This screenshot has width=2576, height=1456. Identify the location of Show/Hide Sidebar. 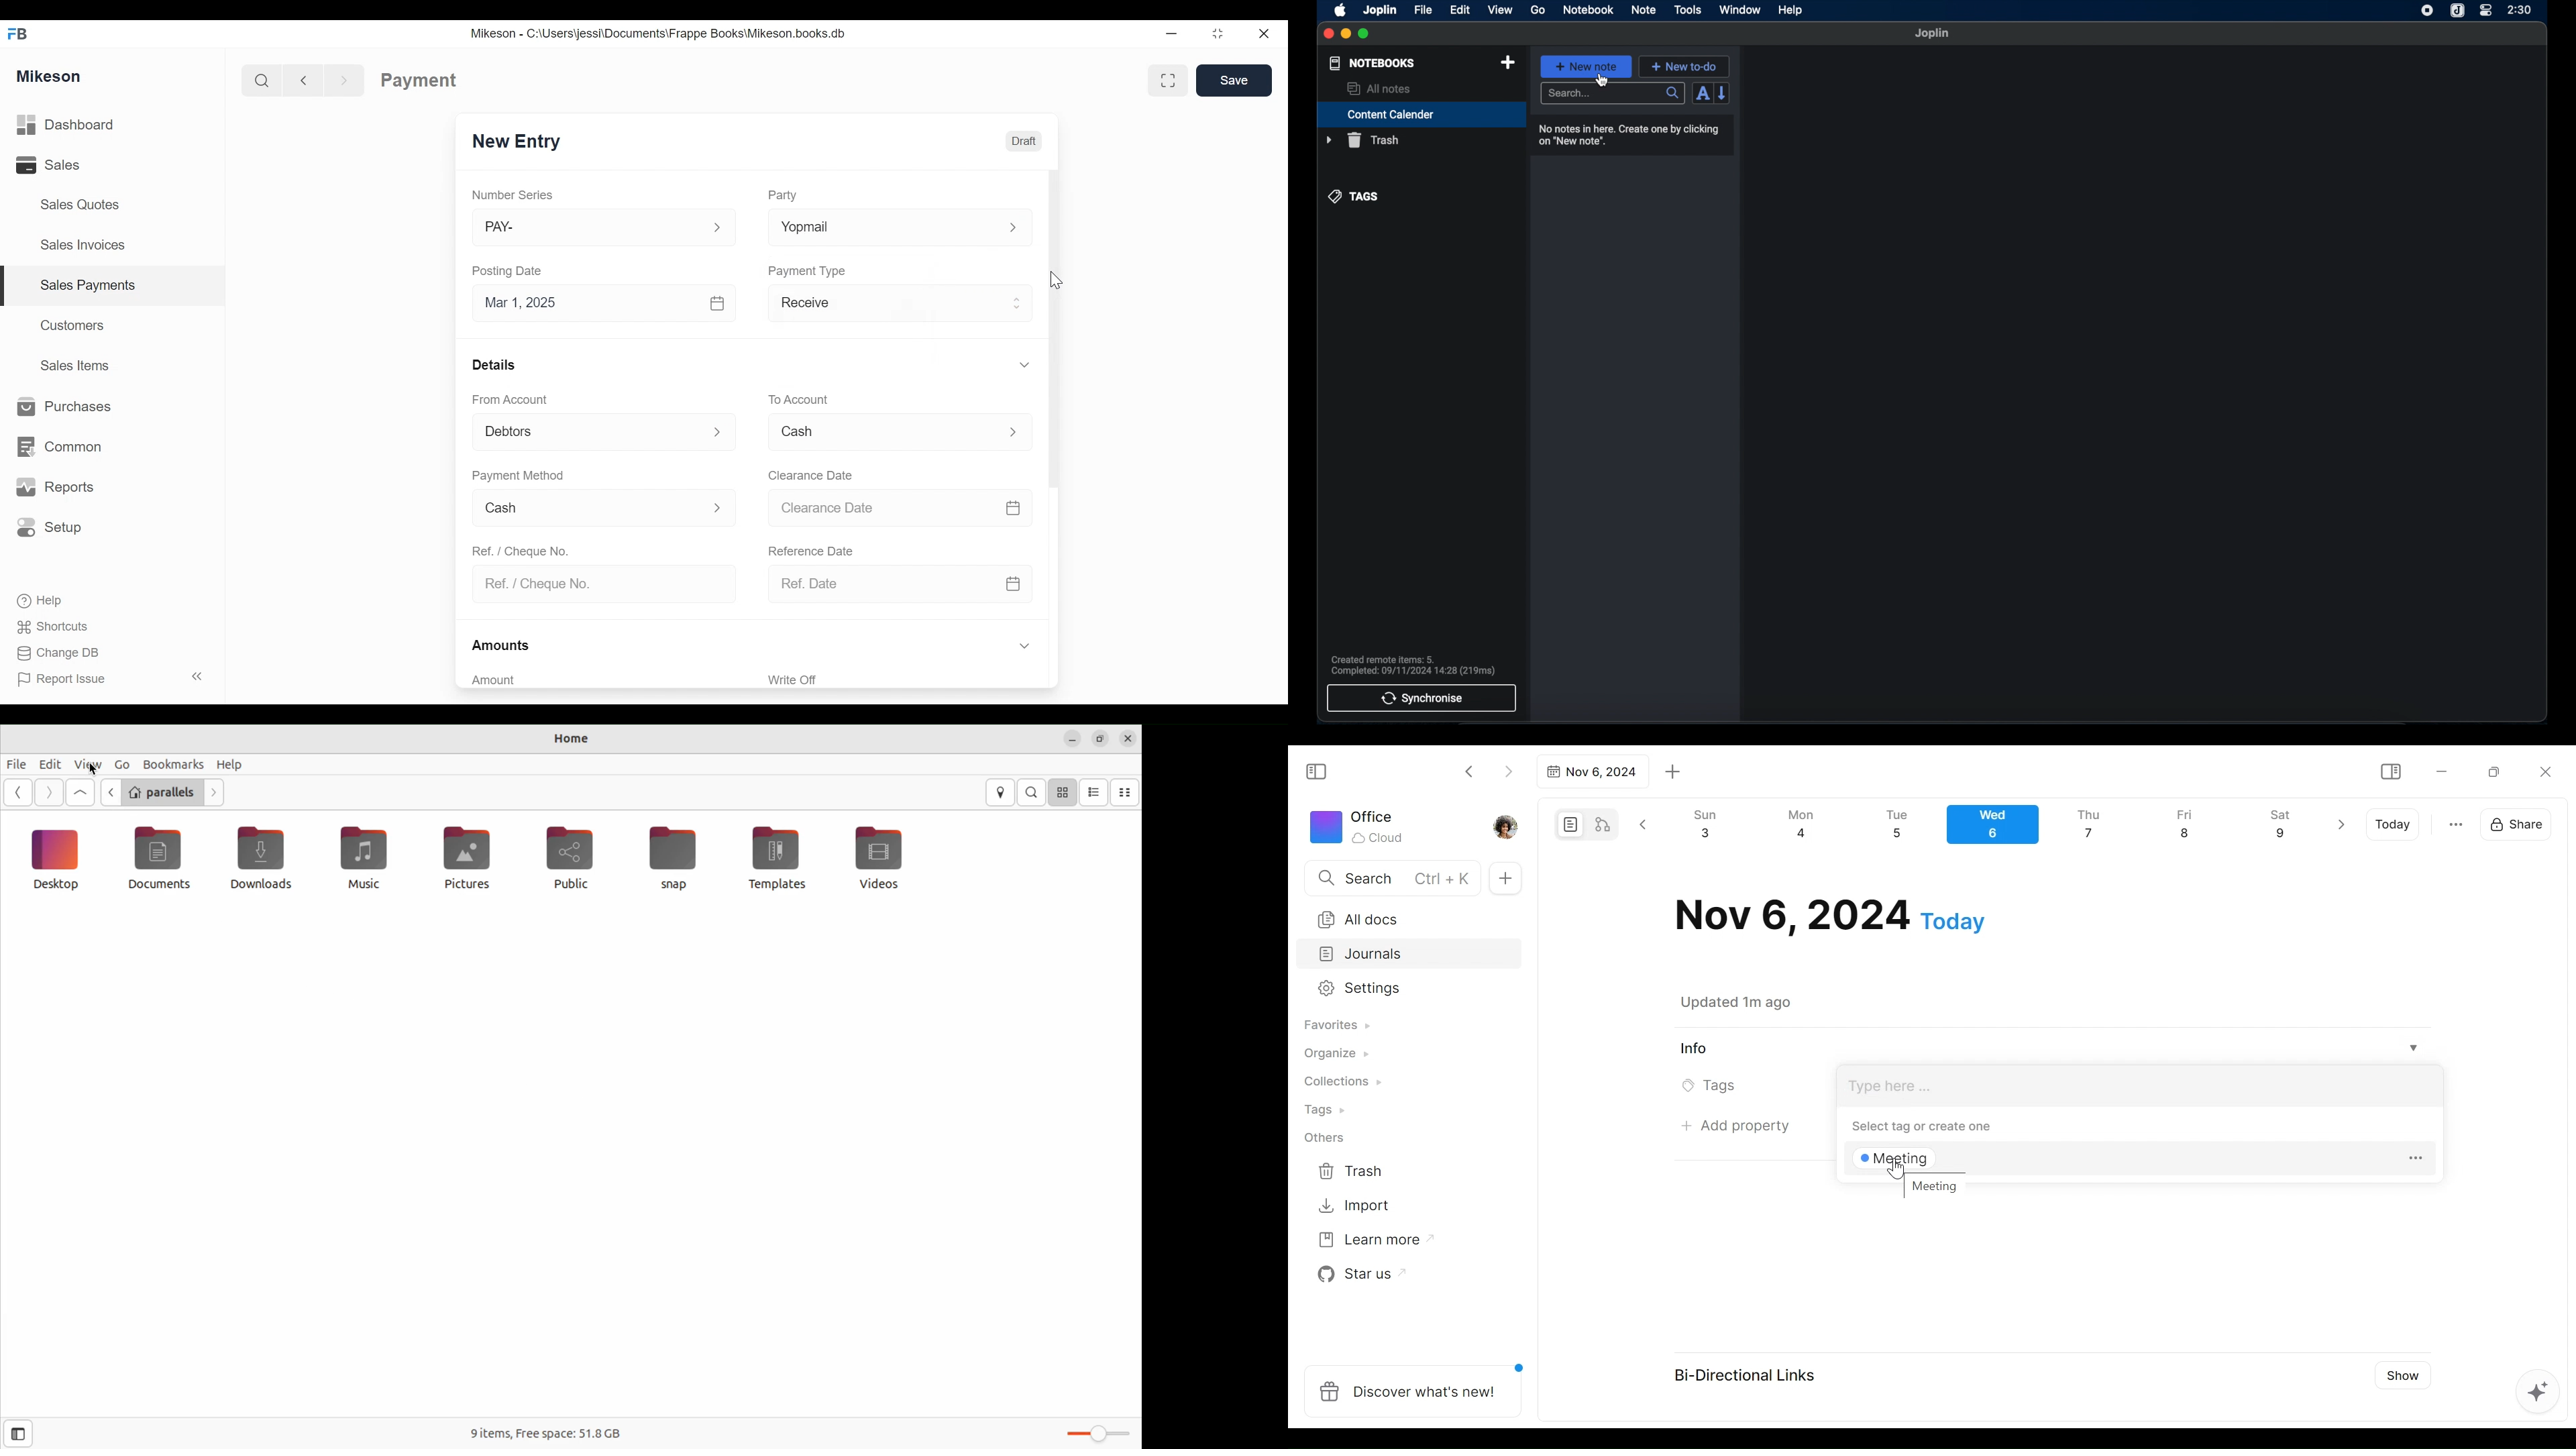
(2390, 772).